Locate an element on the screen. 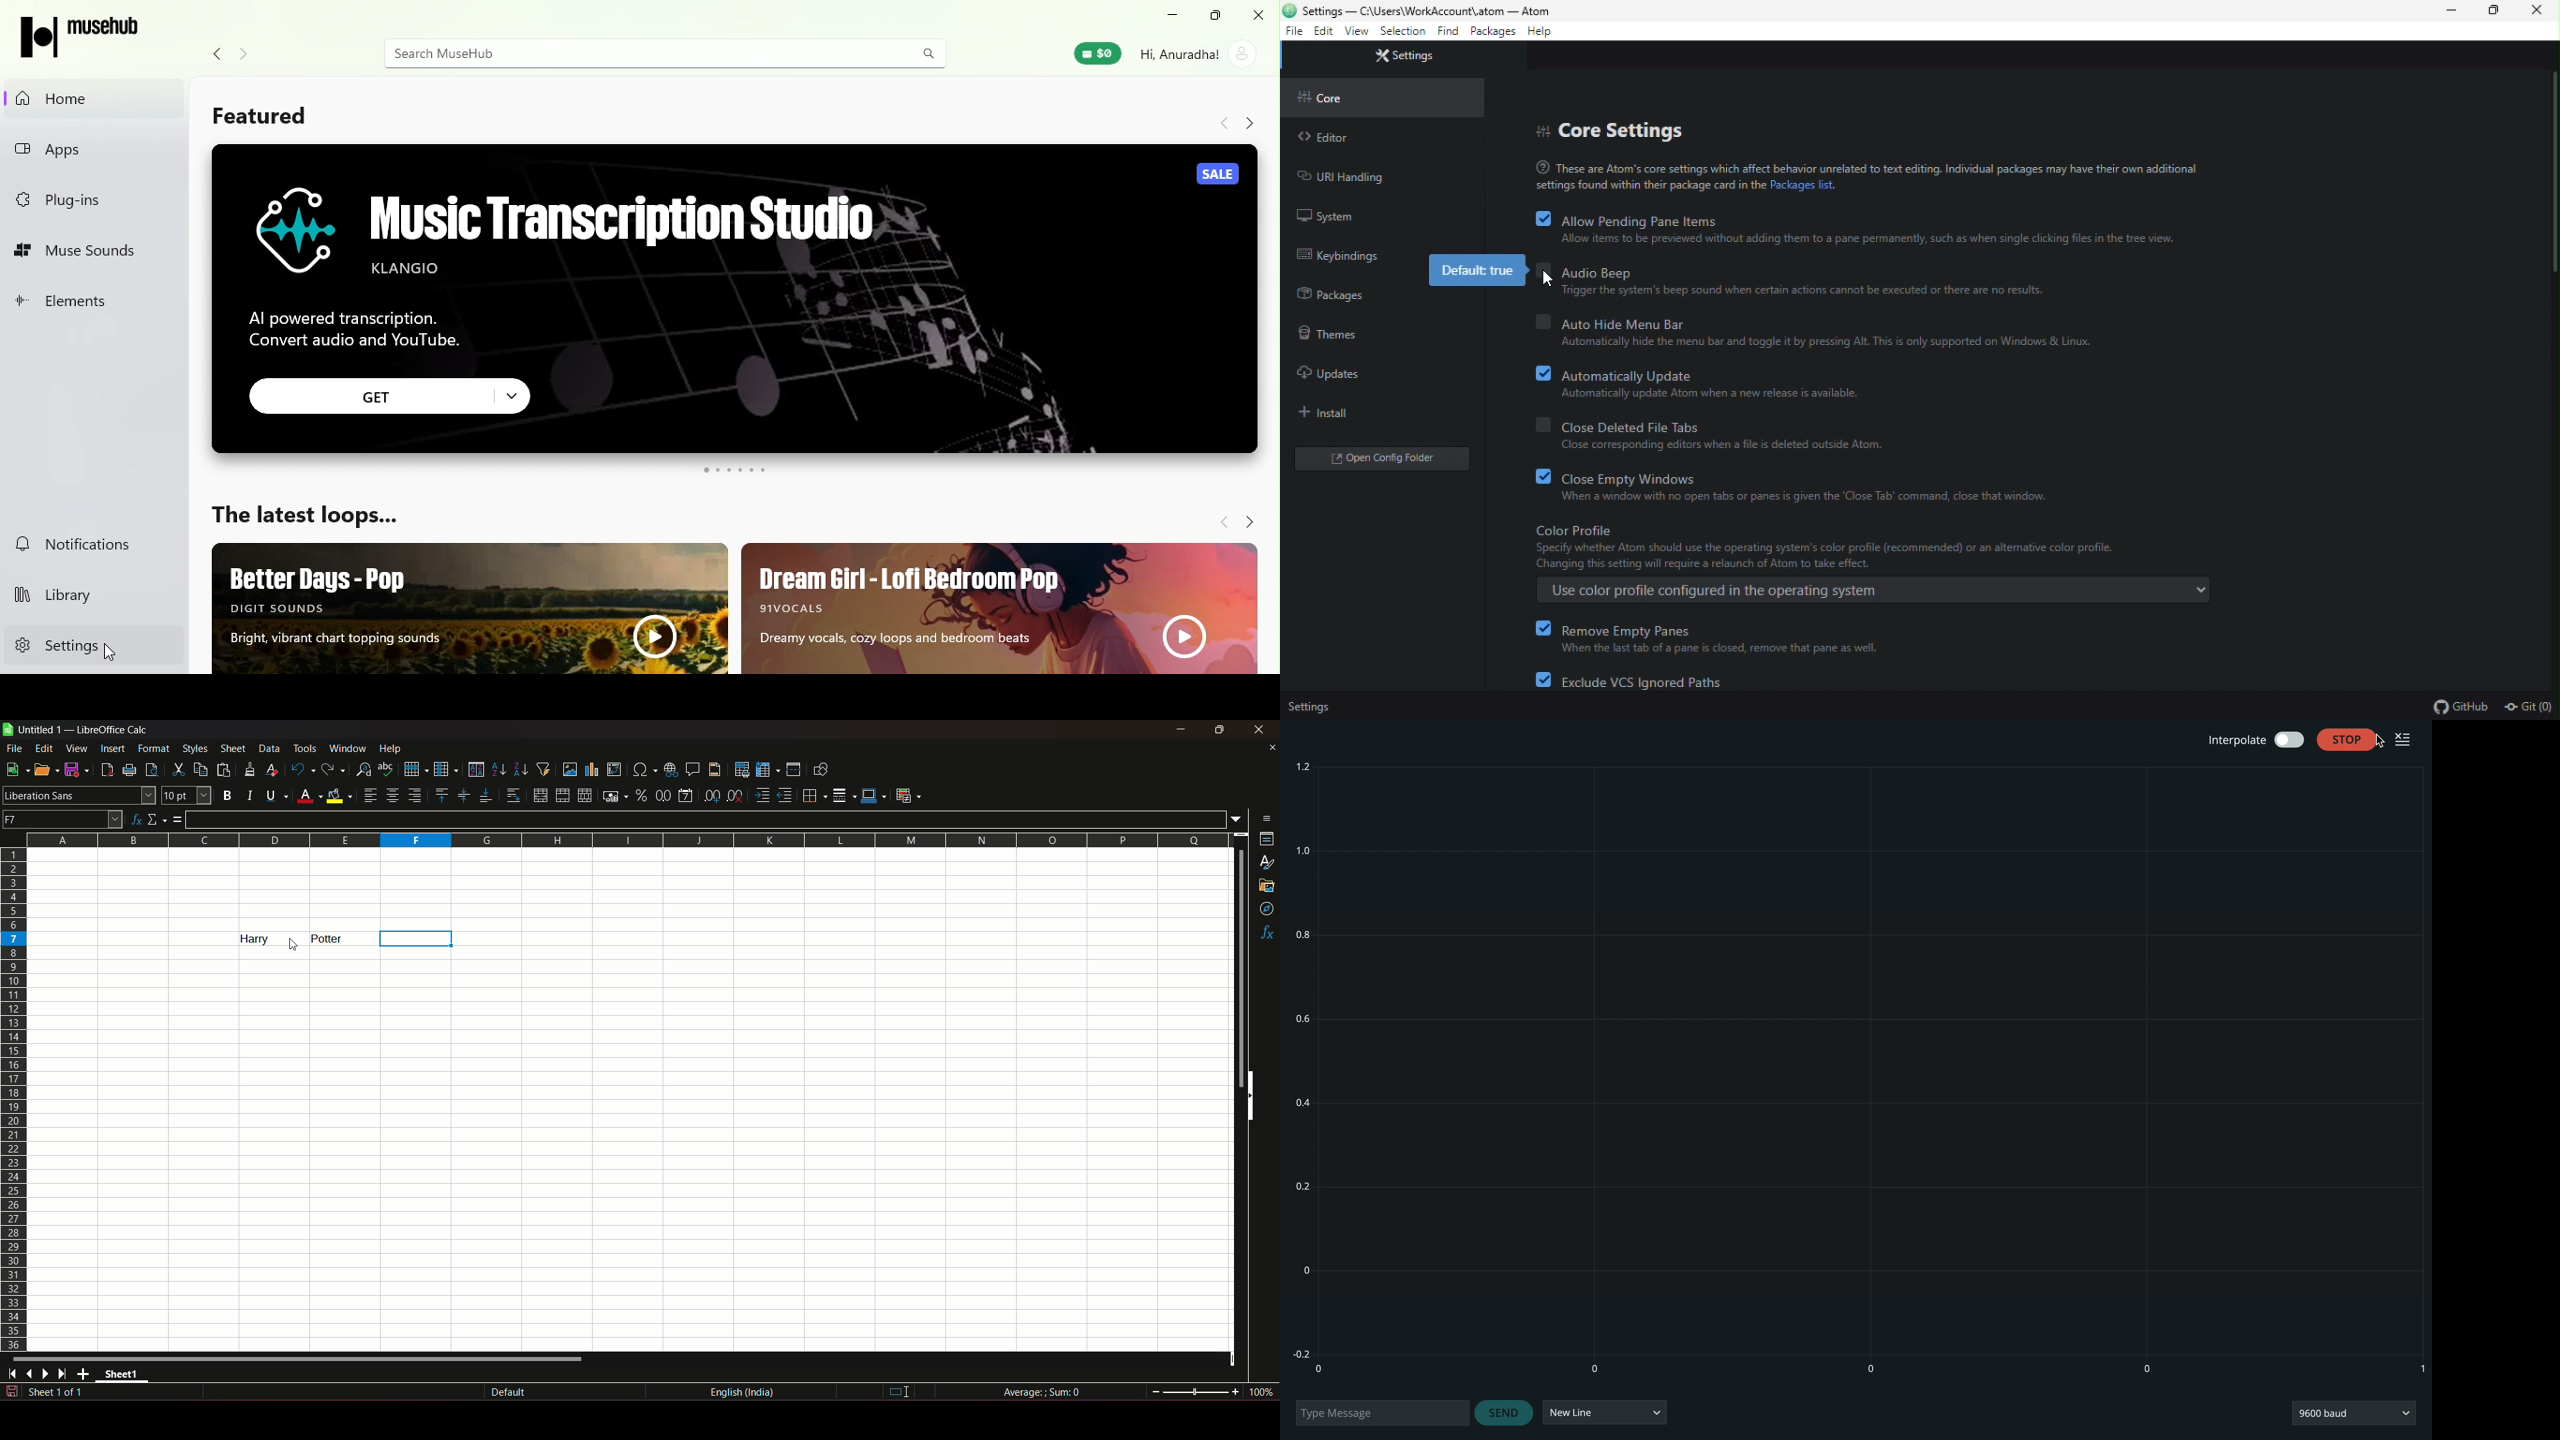 Image resolution: width=2576 pixels, height=1456 pixels. keybinding is located at coordinates (1338, 256).